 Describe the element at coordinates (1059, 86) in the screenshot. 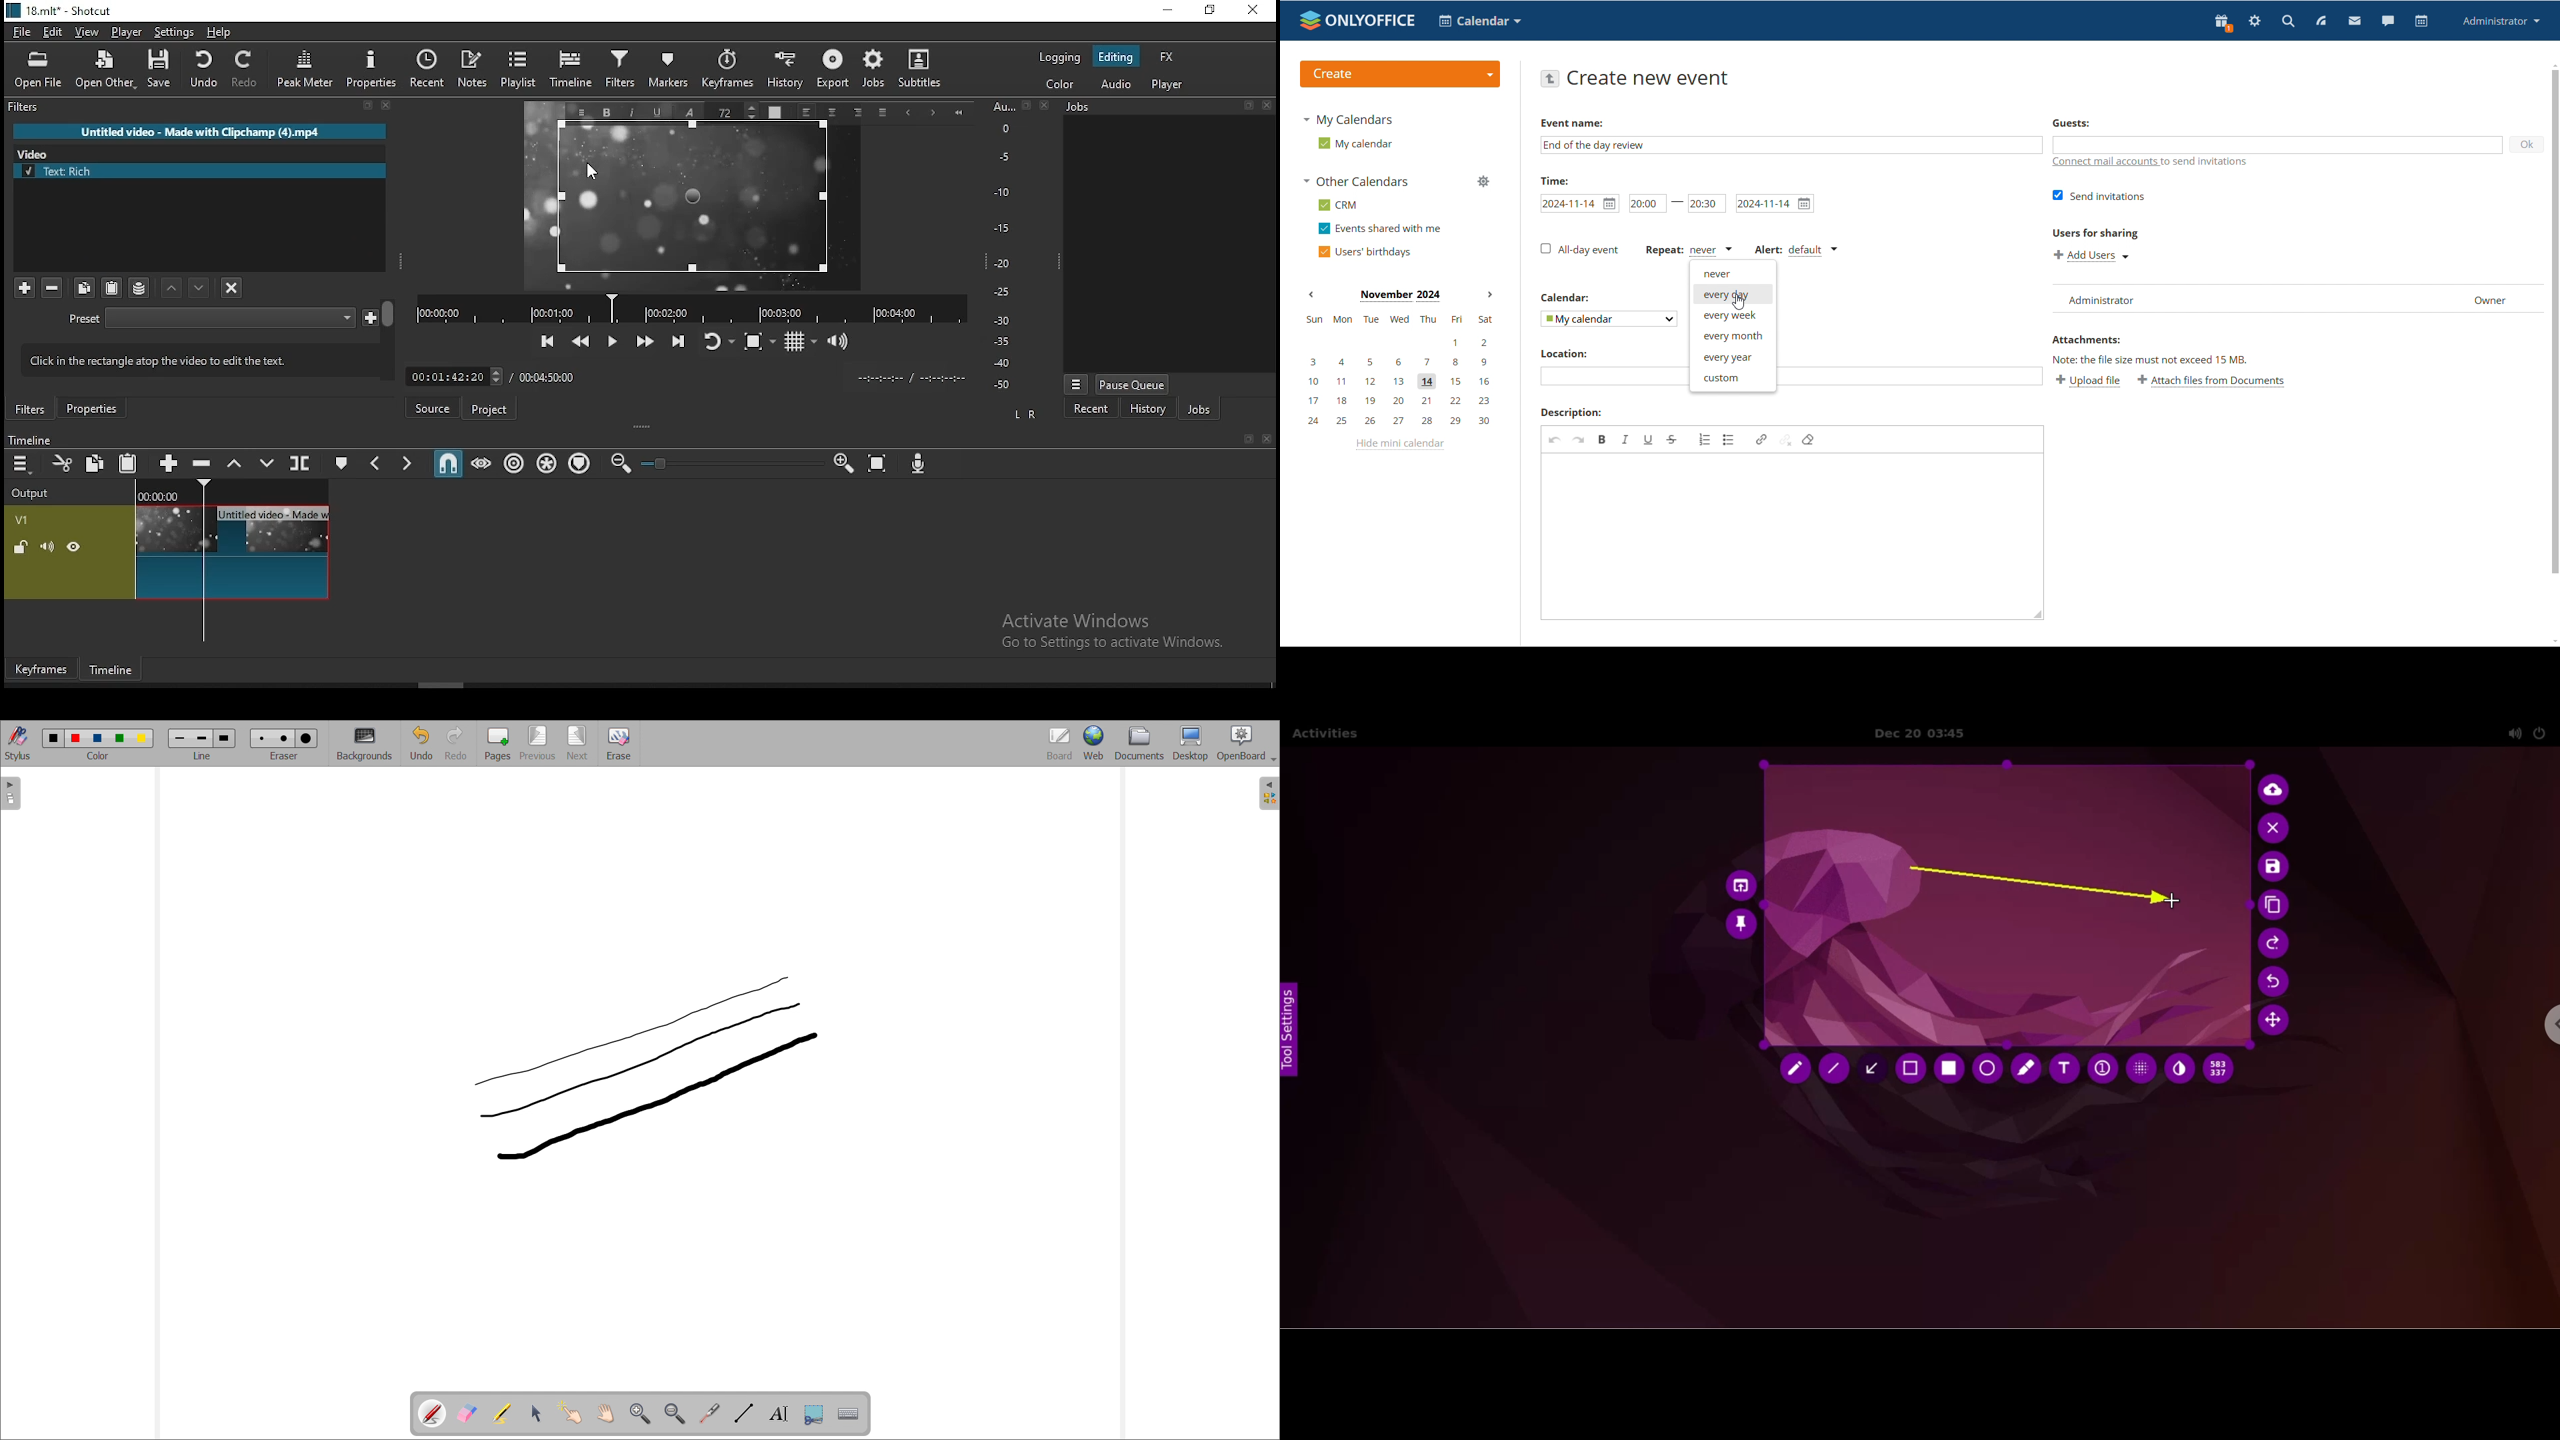

I see `color` at that location.